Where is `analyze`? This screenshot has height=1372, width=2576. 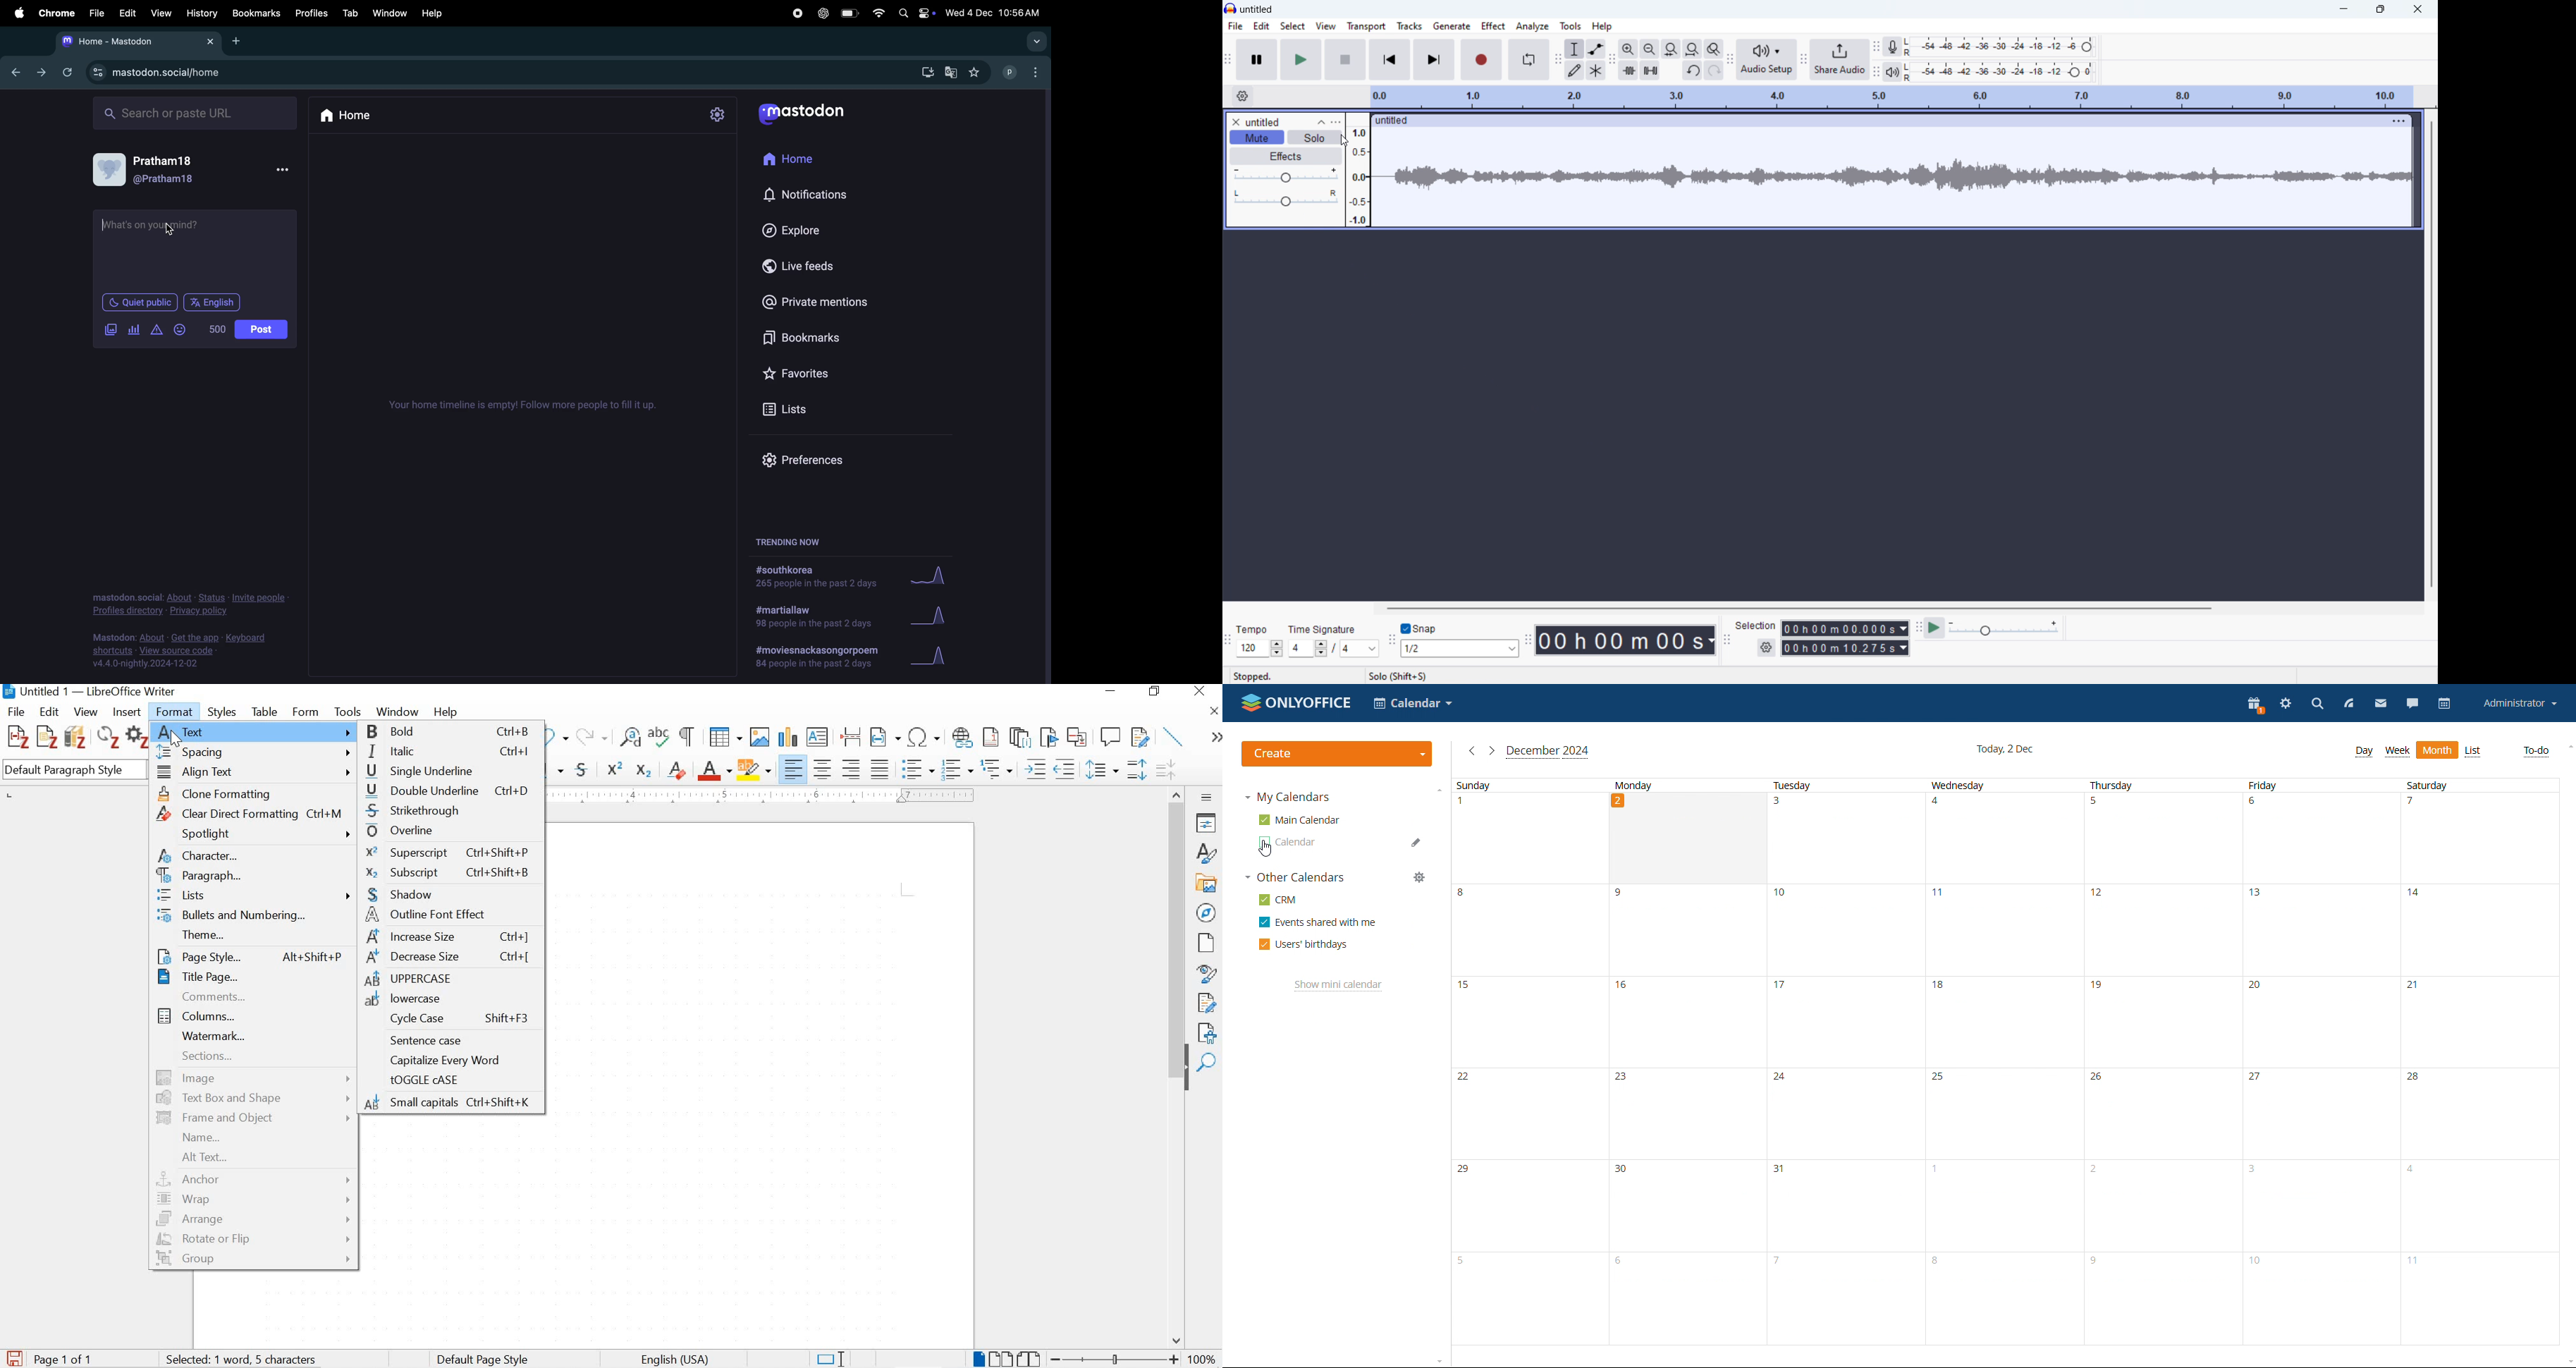 analyze is located at coordinates (1533, 26).